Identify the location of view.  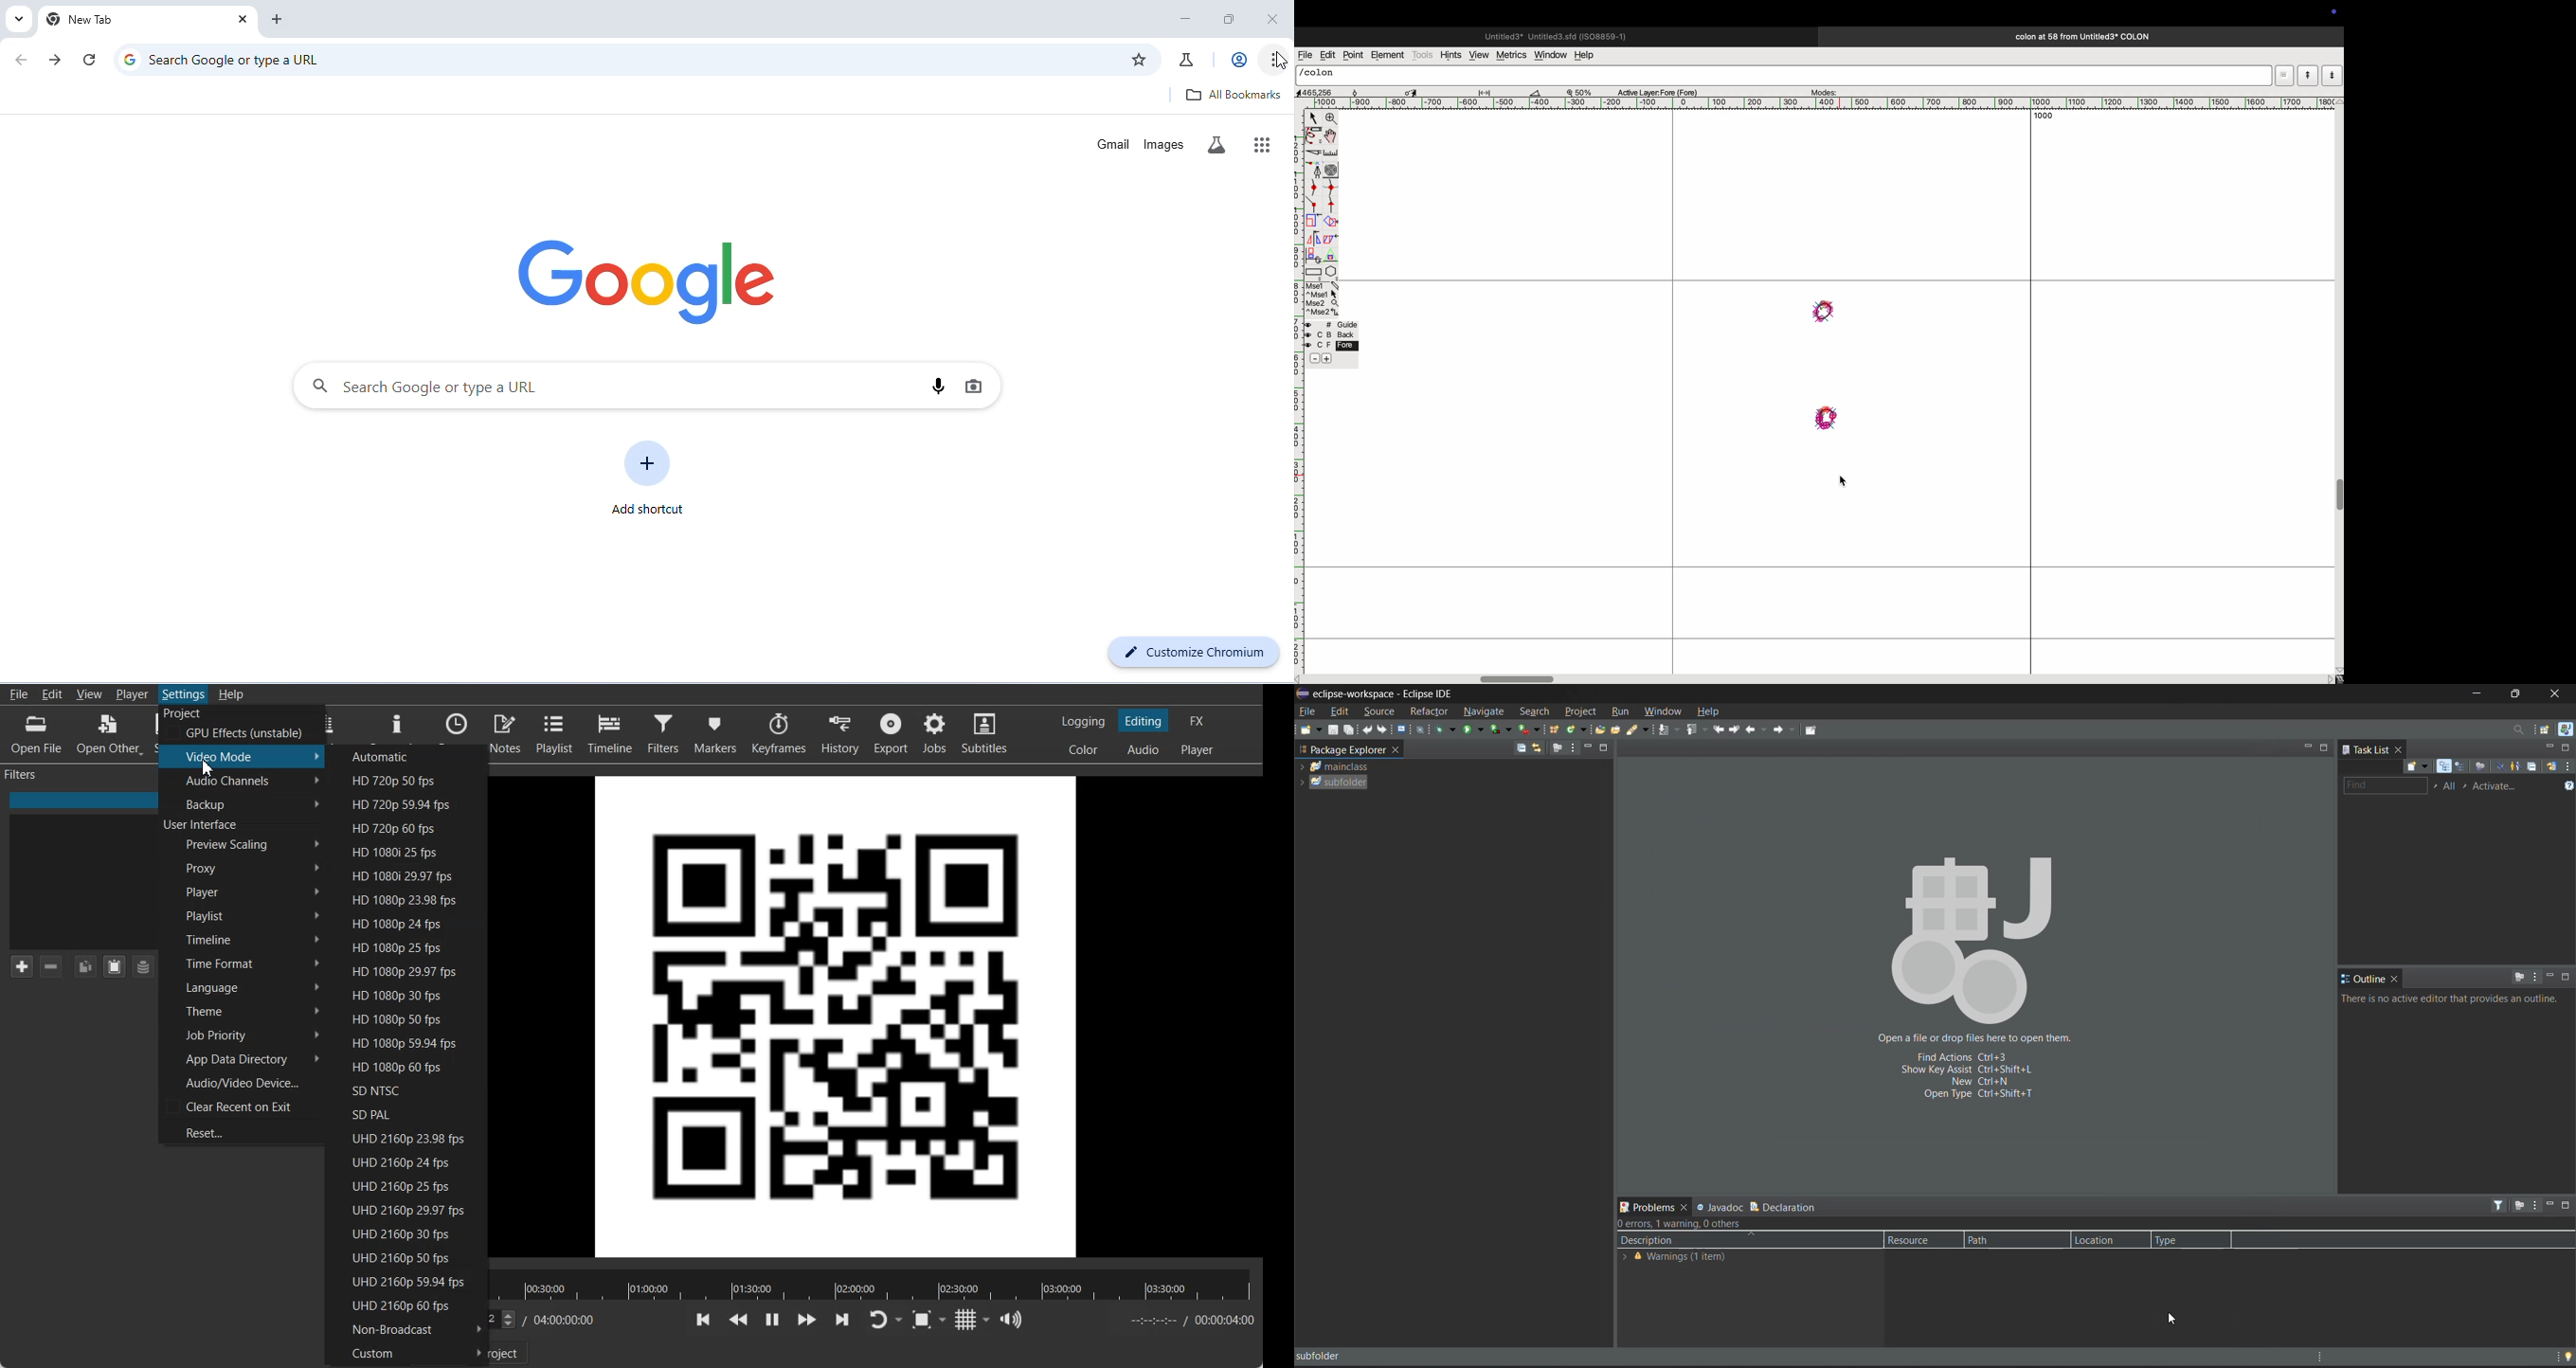
(1478, 55).